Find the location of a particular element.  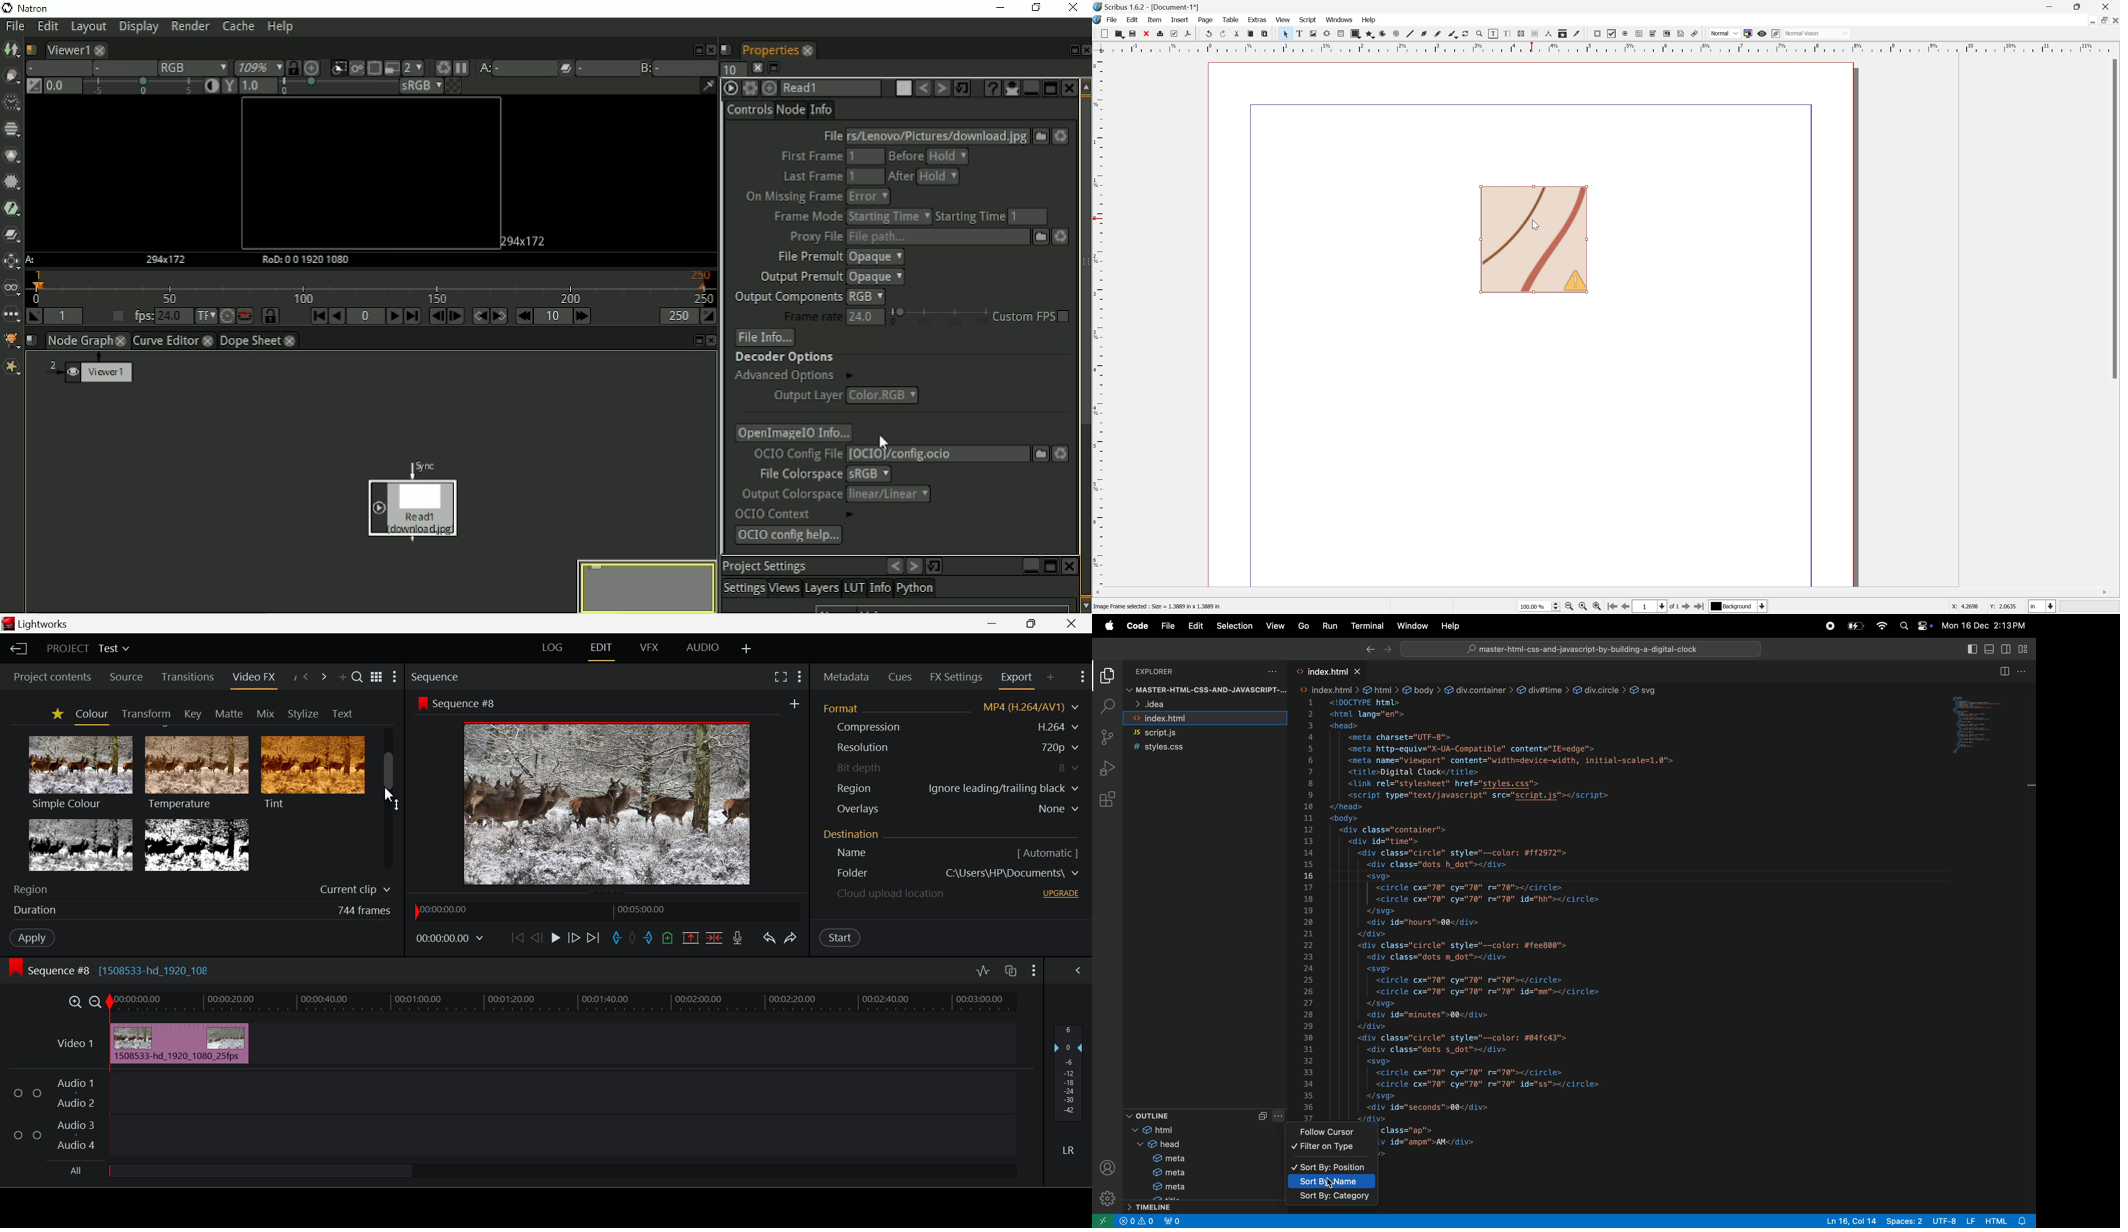

Audio 2 is located at coordinates (71, 1102).